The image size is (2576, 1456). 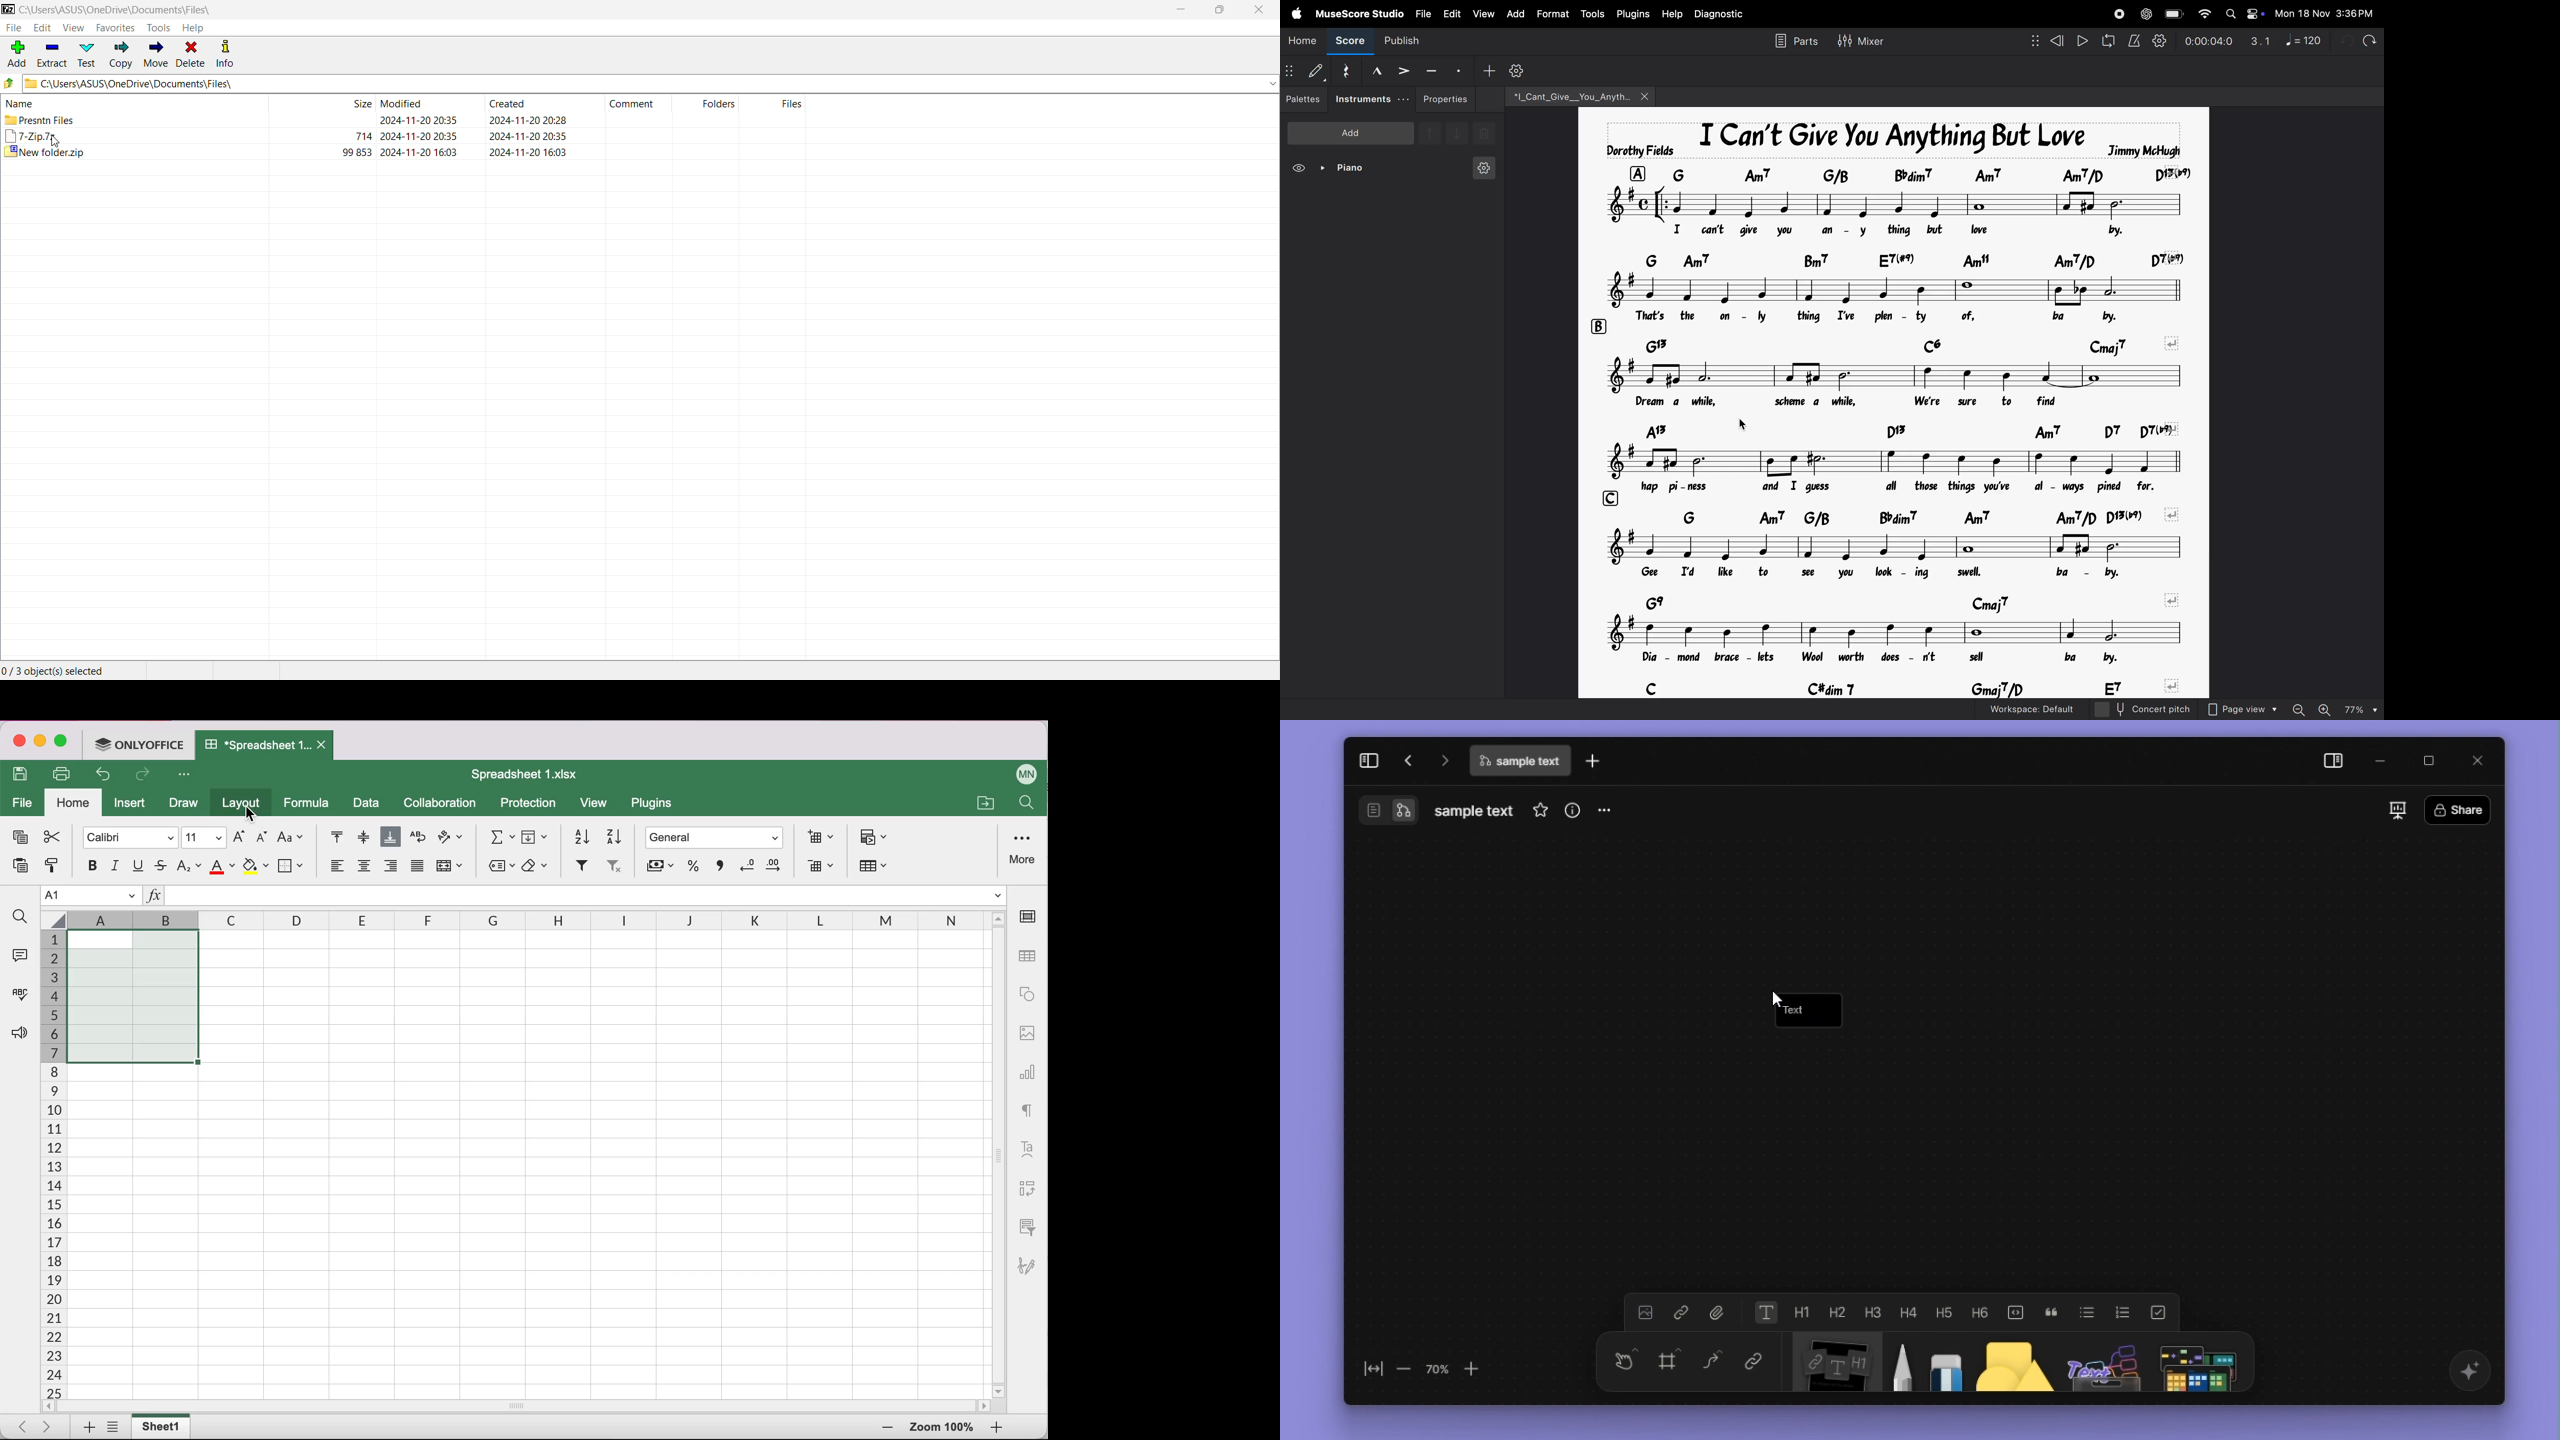 I want to click on link, so click(x=1750, y=1363).